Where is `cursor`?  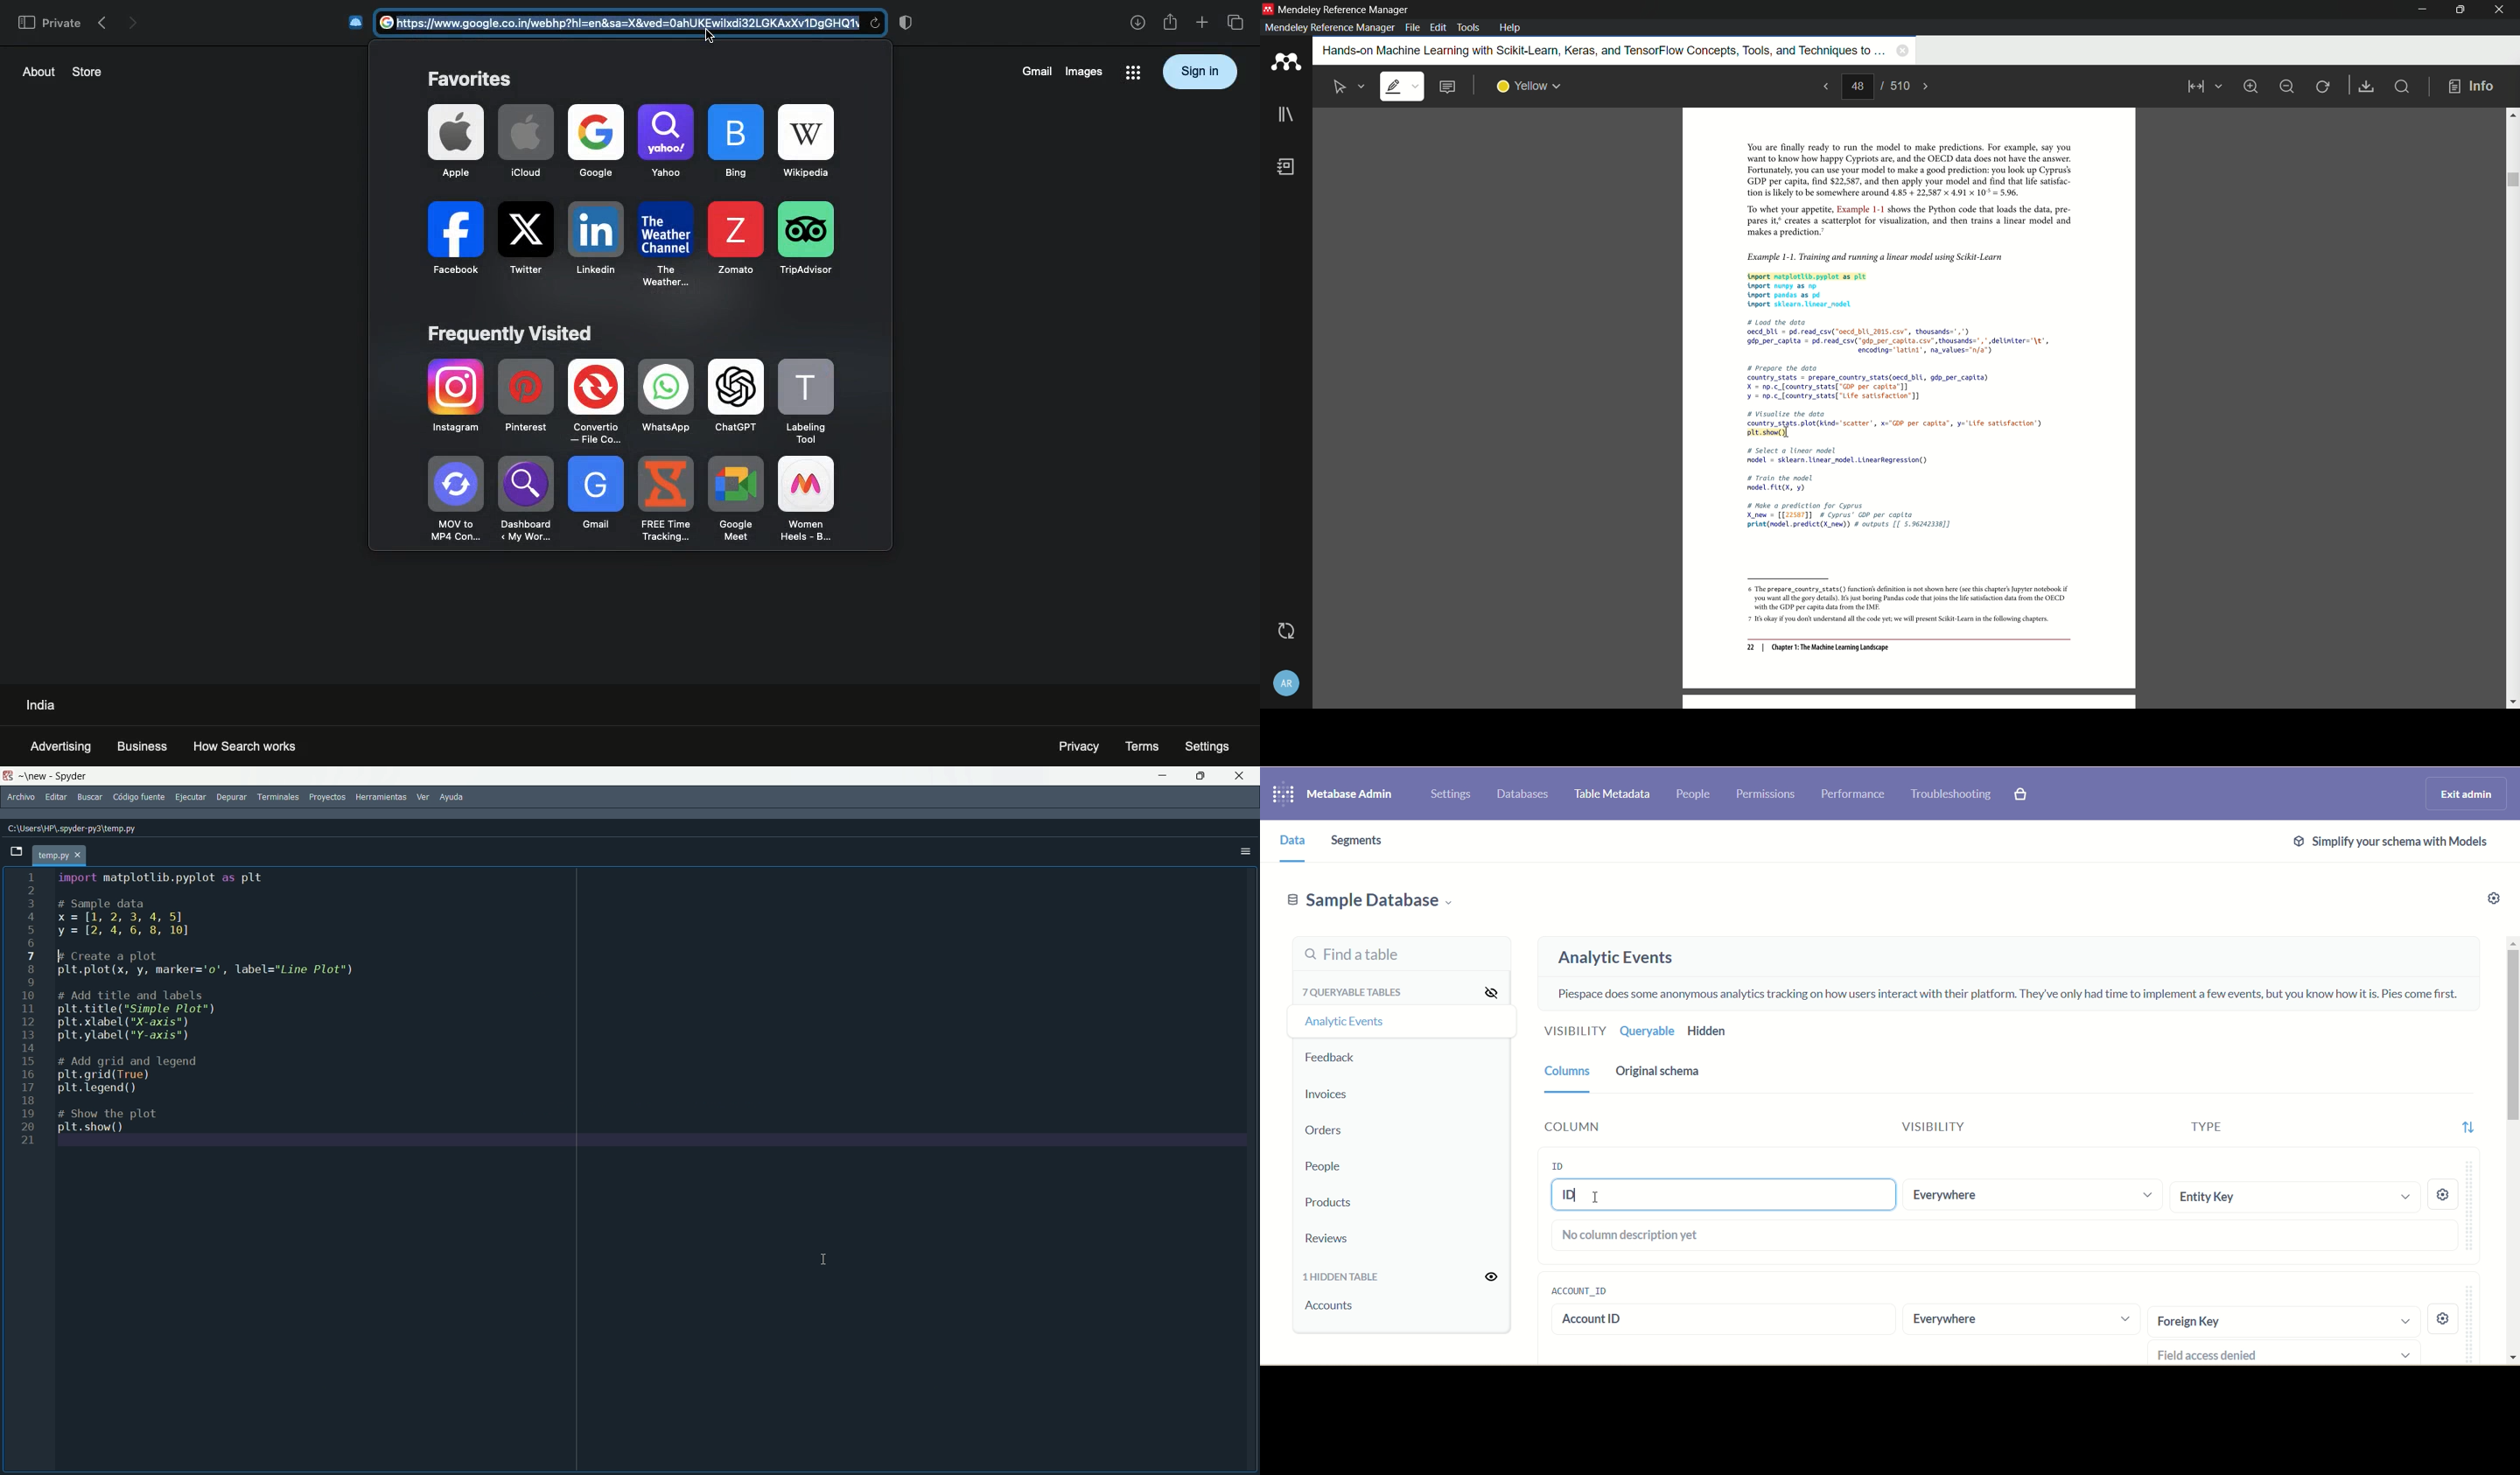
cursor is located at coordinates (1785, 431).